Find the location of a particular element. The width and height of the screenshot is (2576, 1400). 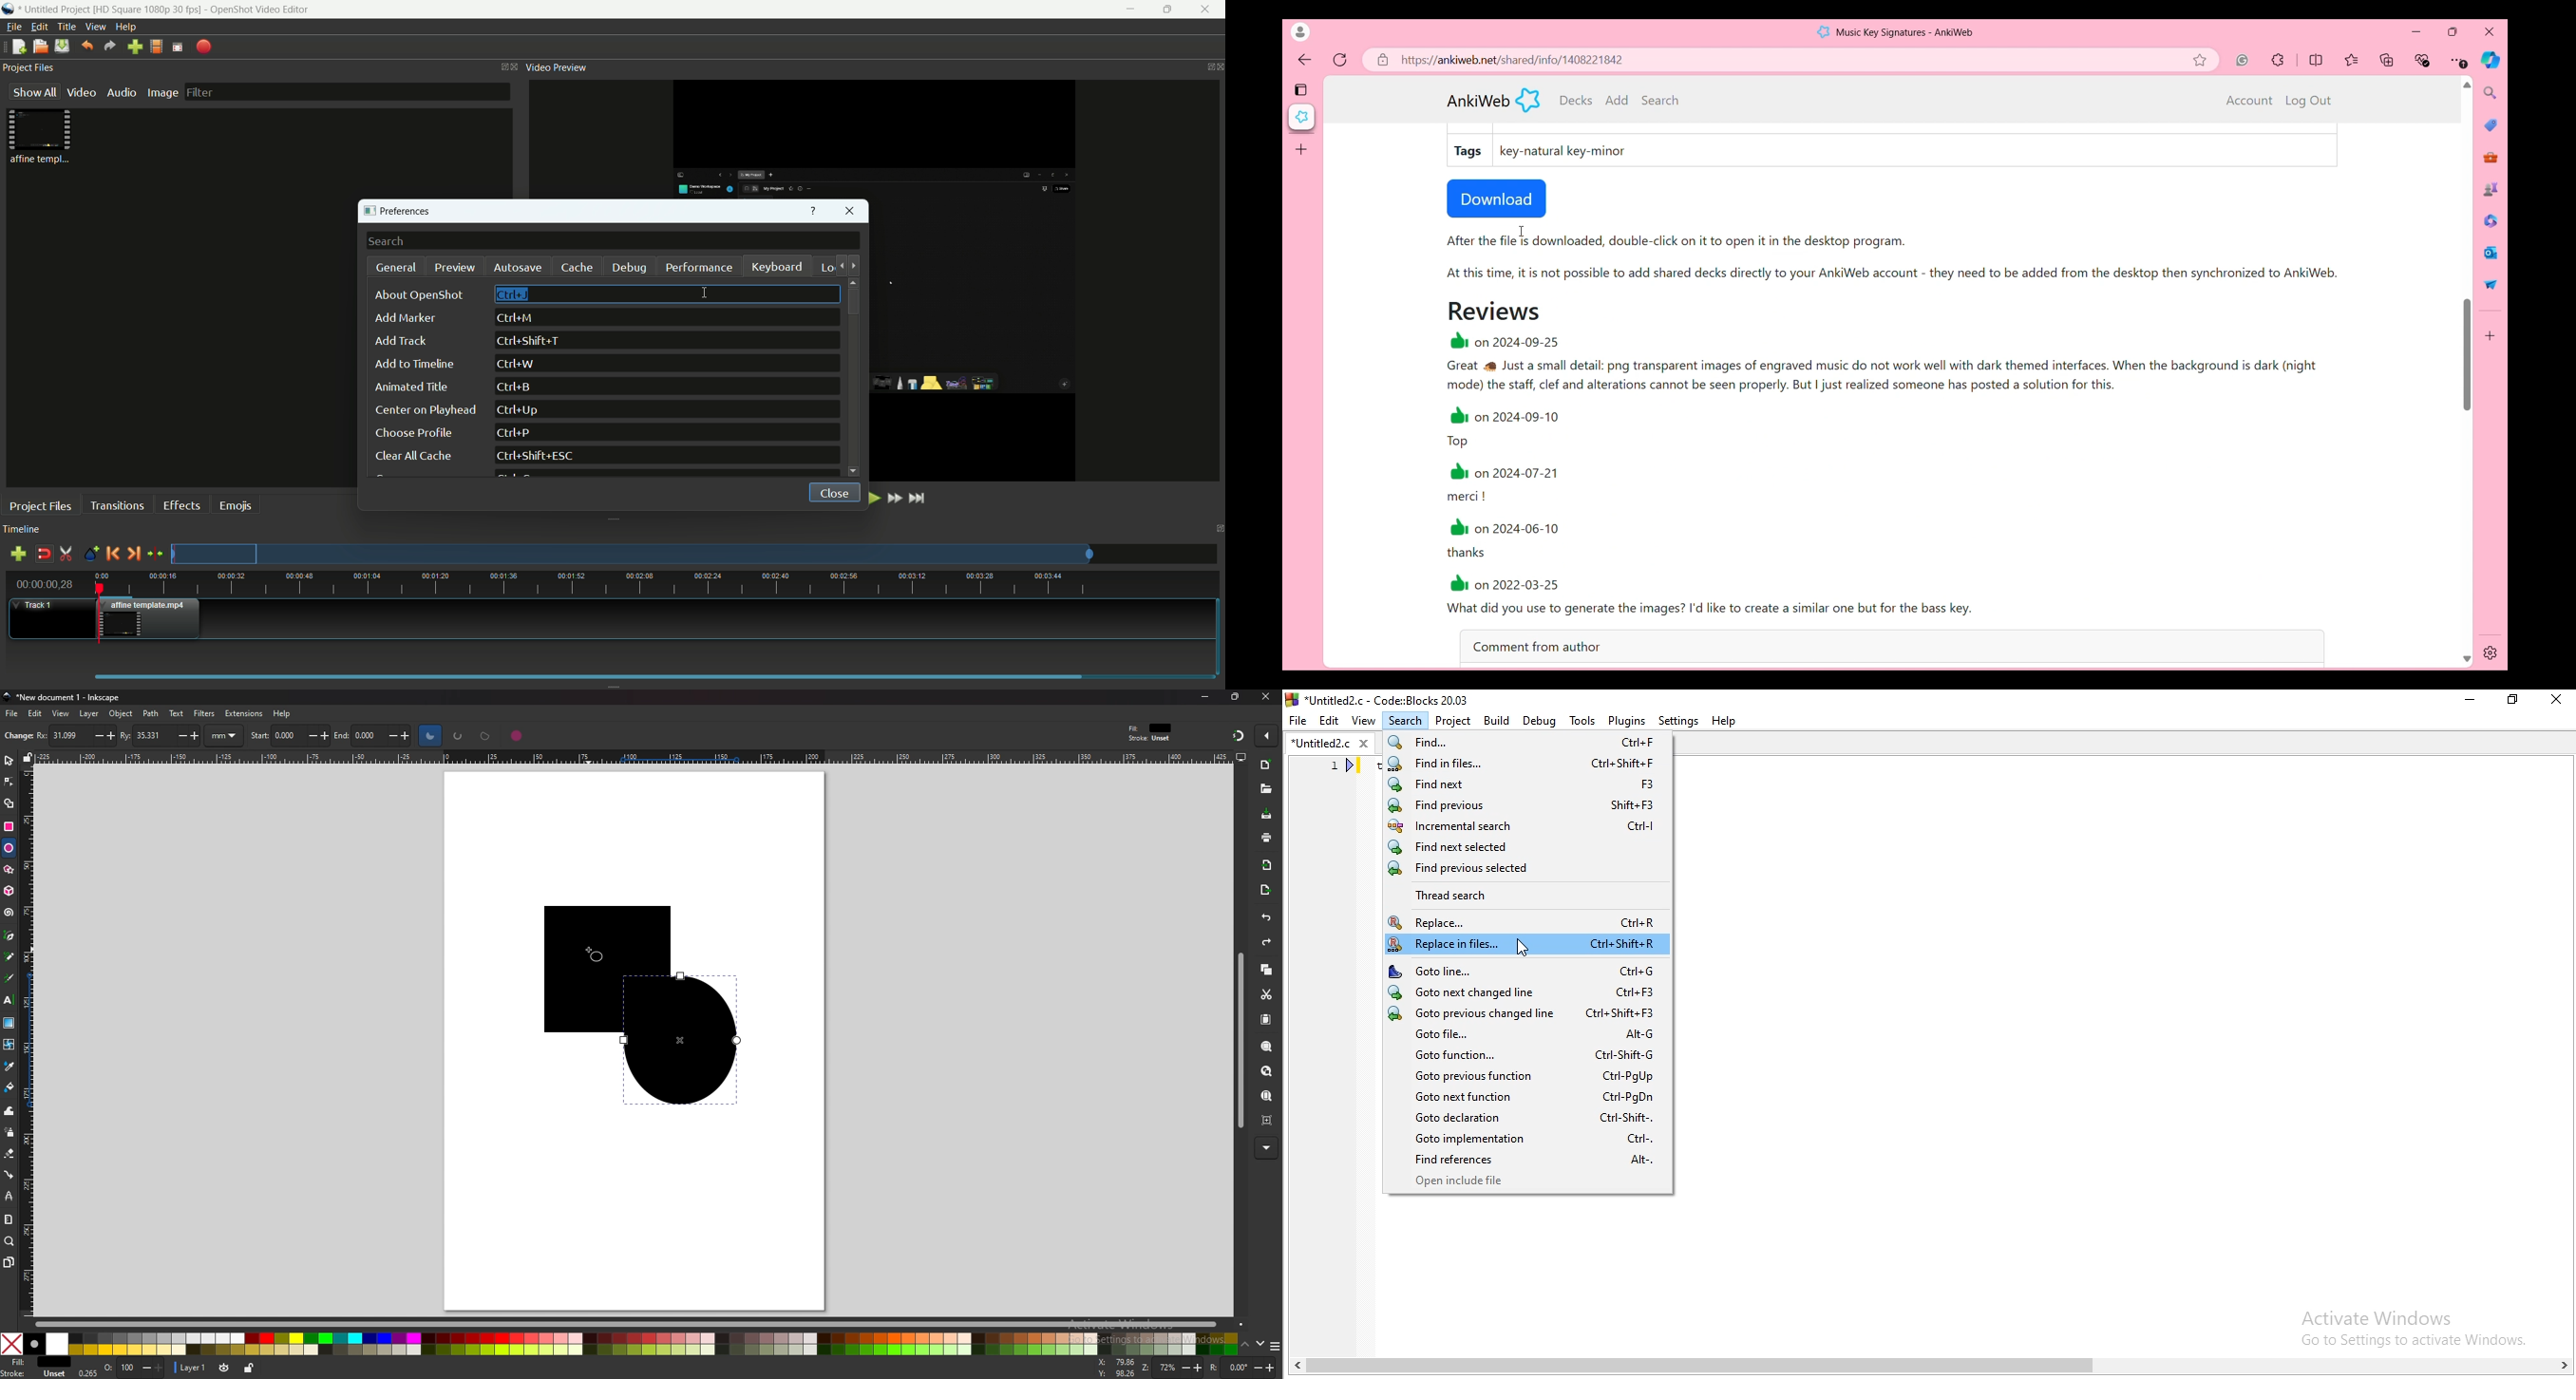

Goto function. is located at coordinates (1527, 1055).